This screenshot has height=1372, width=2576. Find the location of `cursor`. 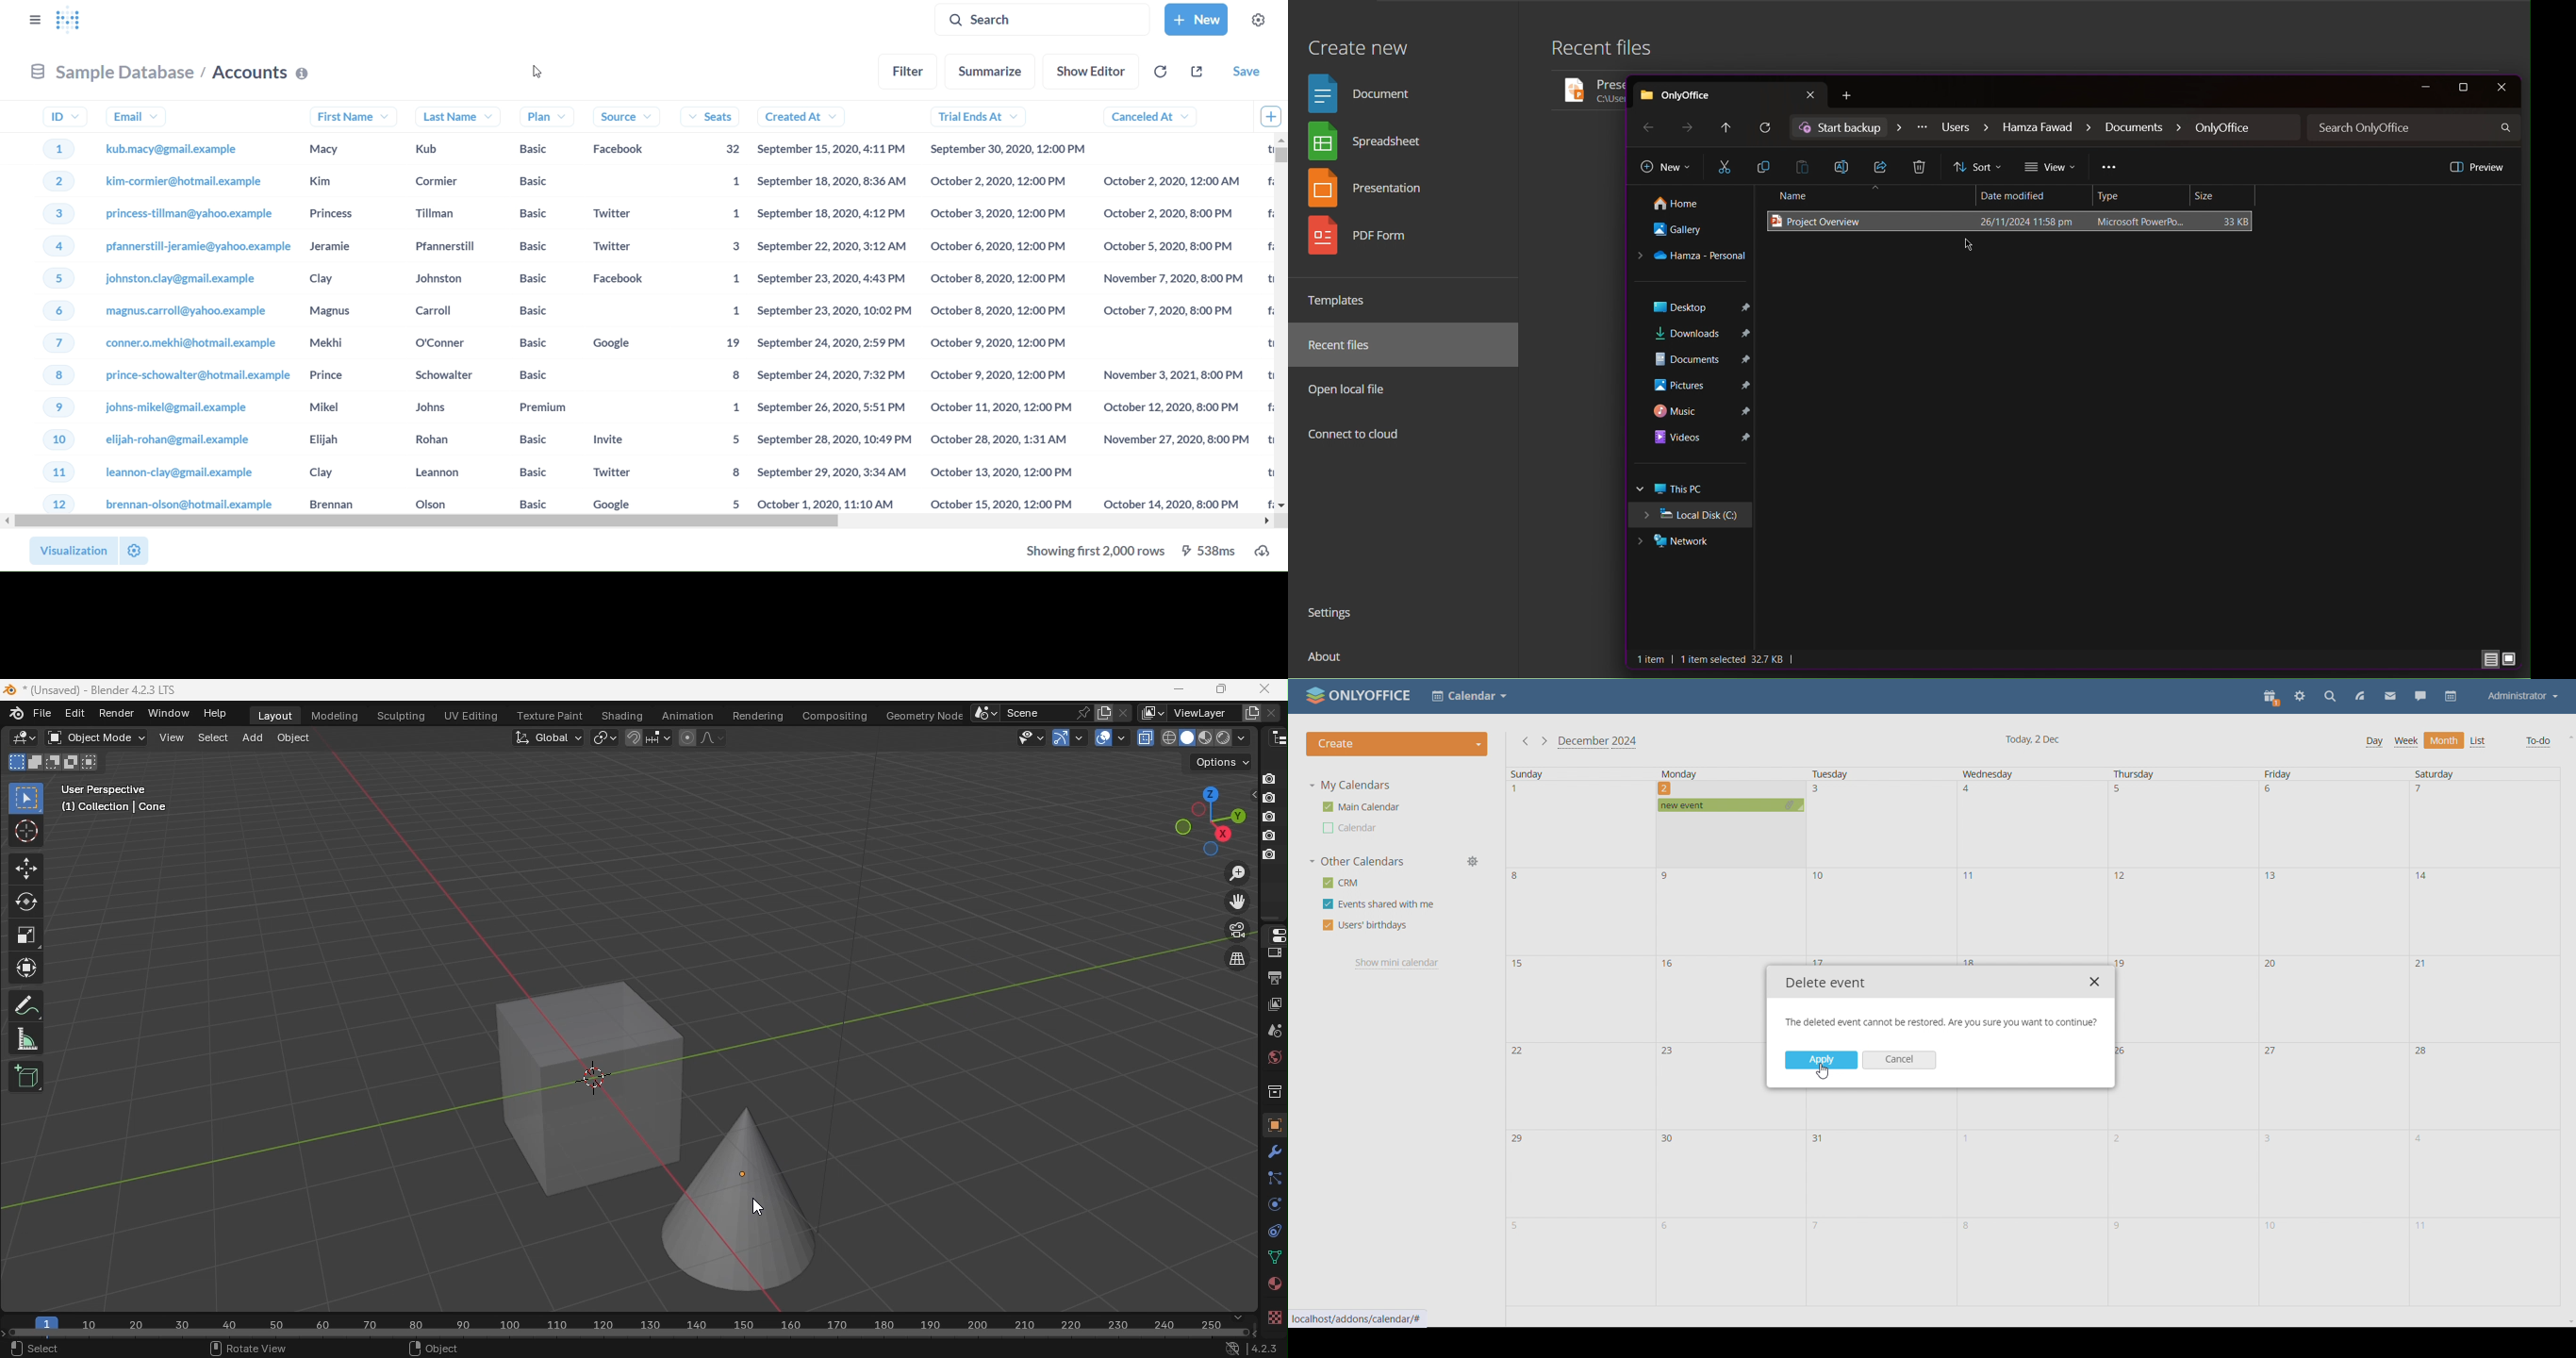

cursor is located at coordinates (1824, 1074).